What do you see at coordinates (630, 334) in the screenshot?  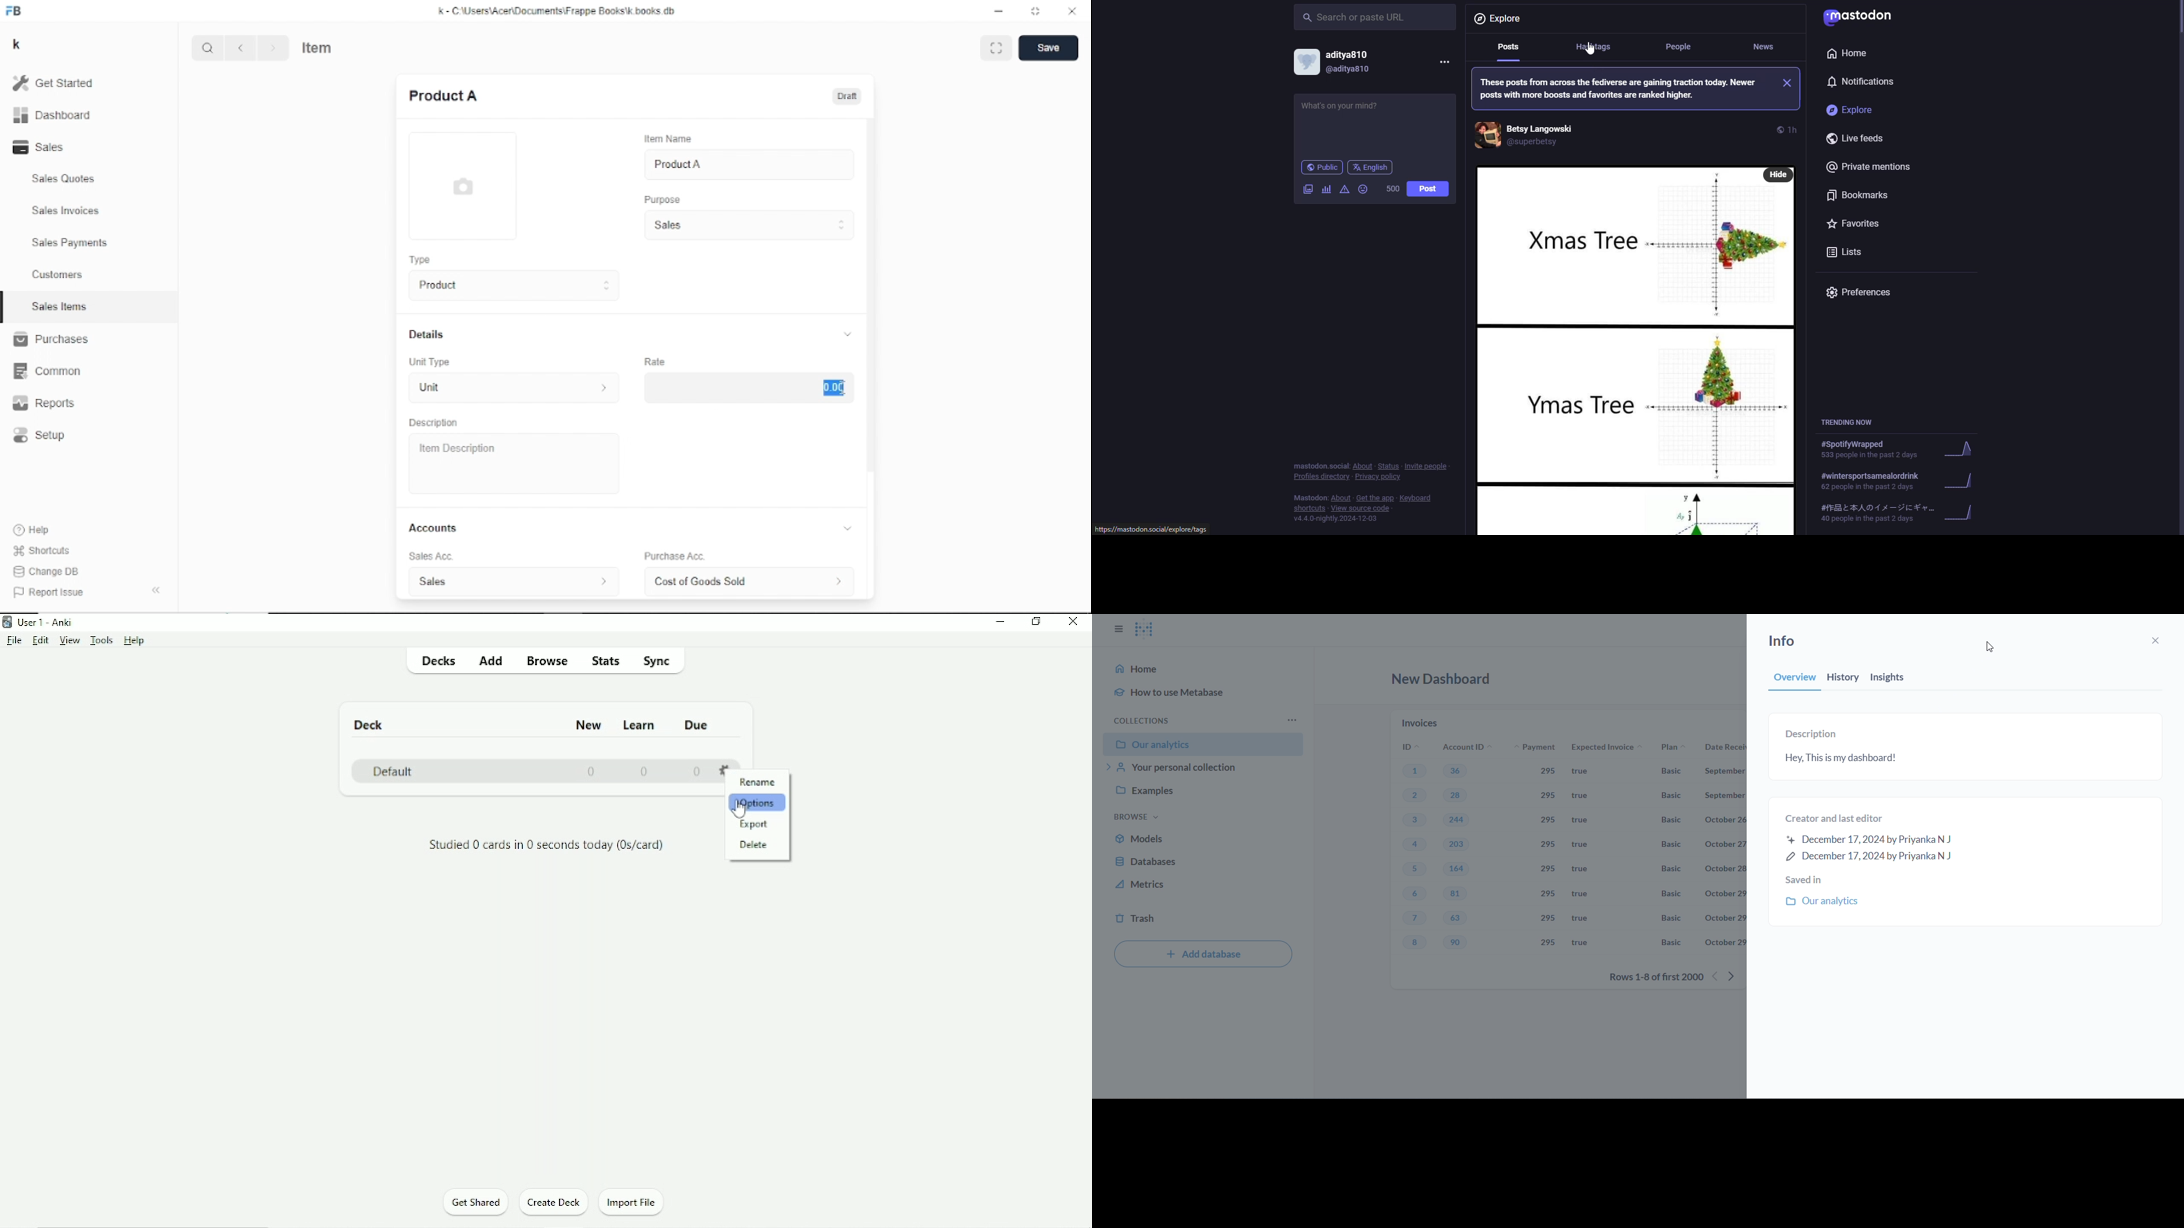 I see `Details` at bounding box center [630, 334].